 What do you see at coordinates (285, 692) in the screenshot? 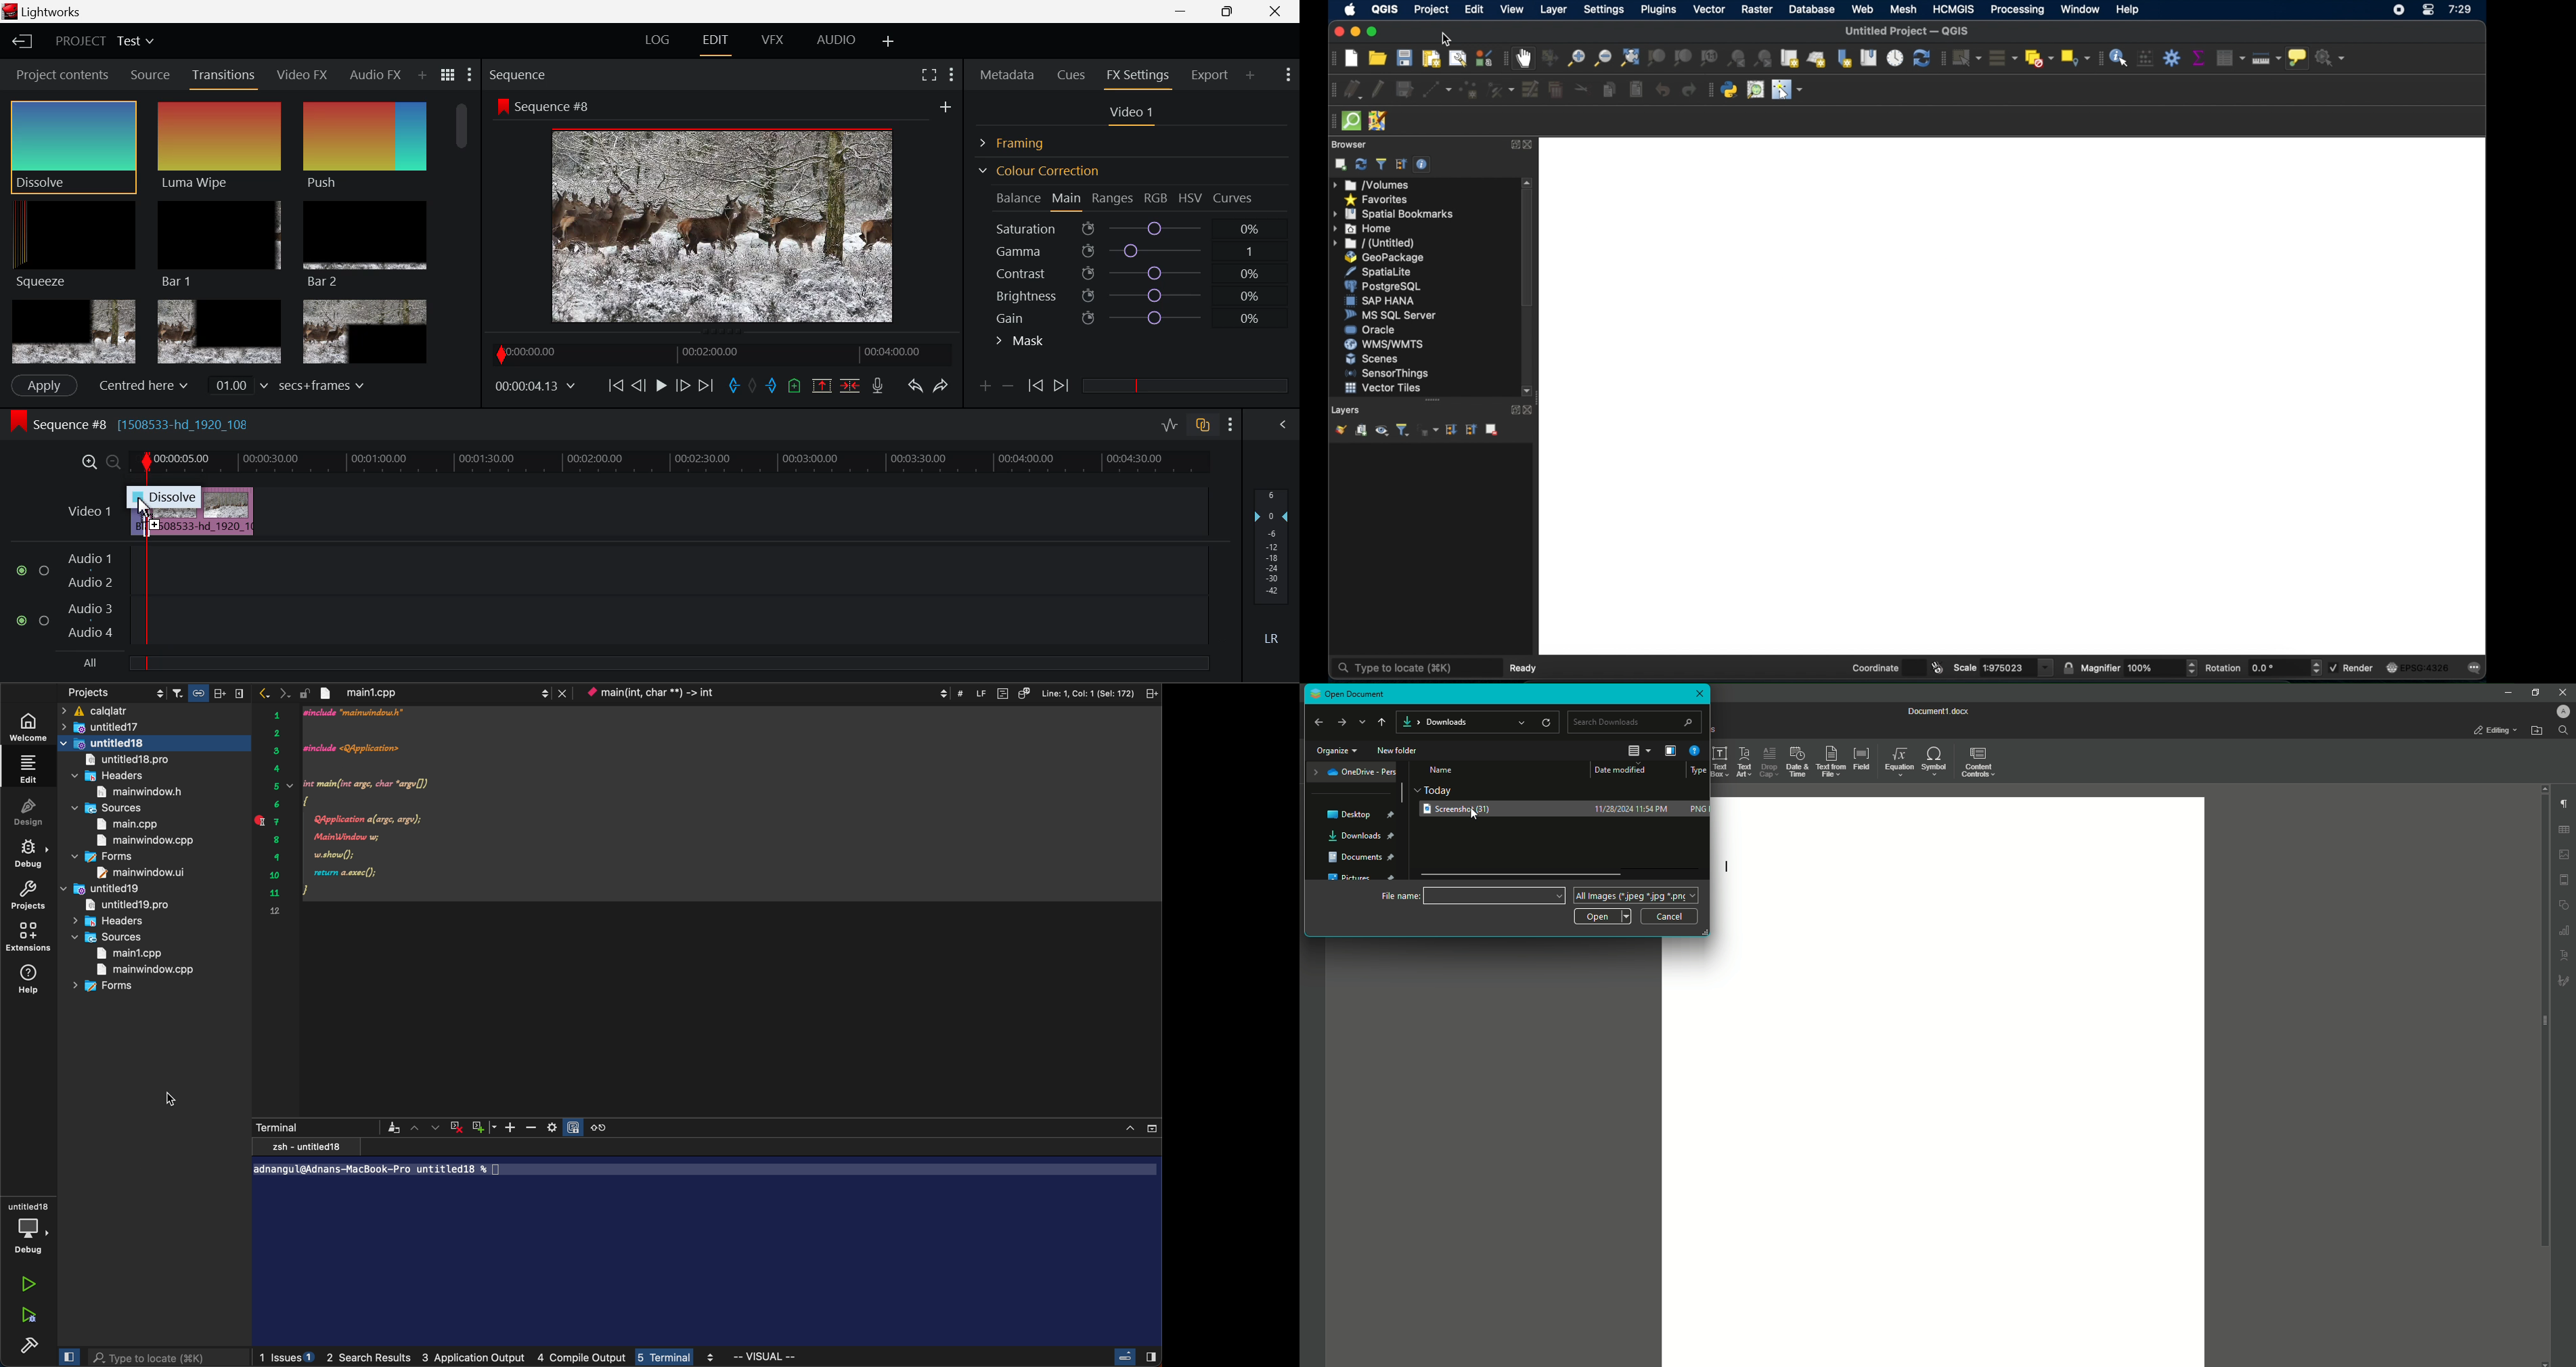
I see `next` at bounding box center [285, 692].